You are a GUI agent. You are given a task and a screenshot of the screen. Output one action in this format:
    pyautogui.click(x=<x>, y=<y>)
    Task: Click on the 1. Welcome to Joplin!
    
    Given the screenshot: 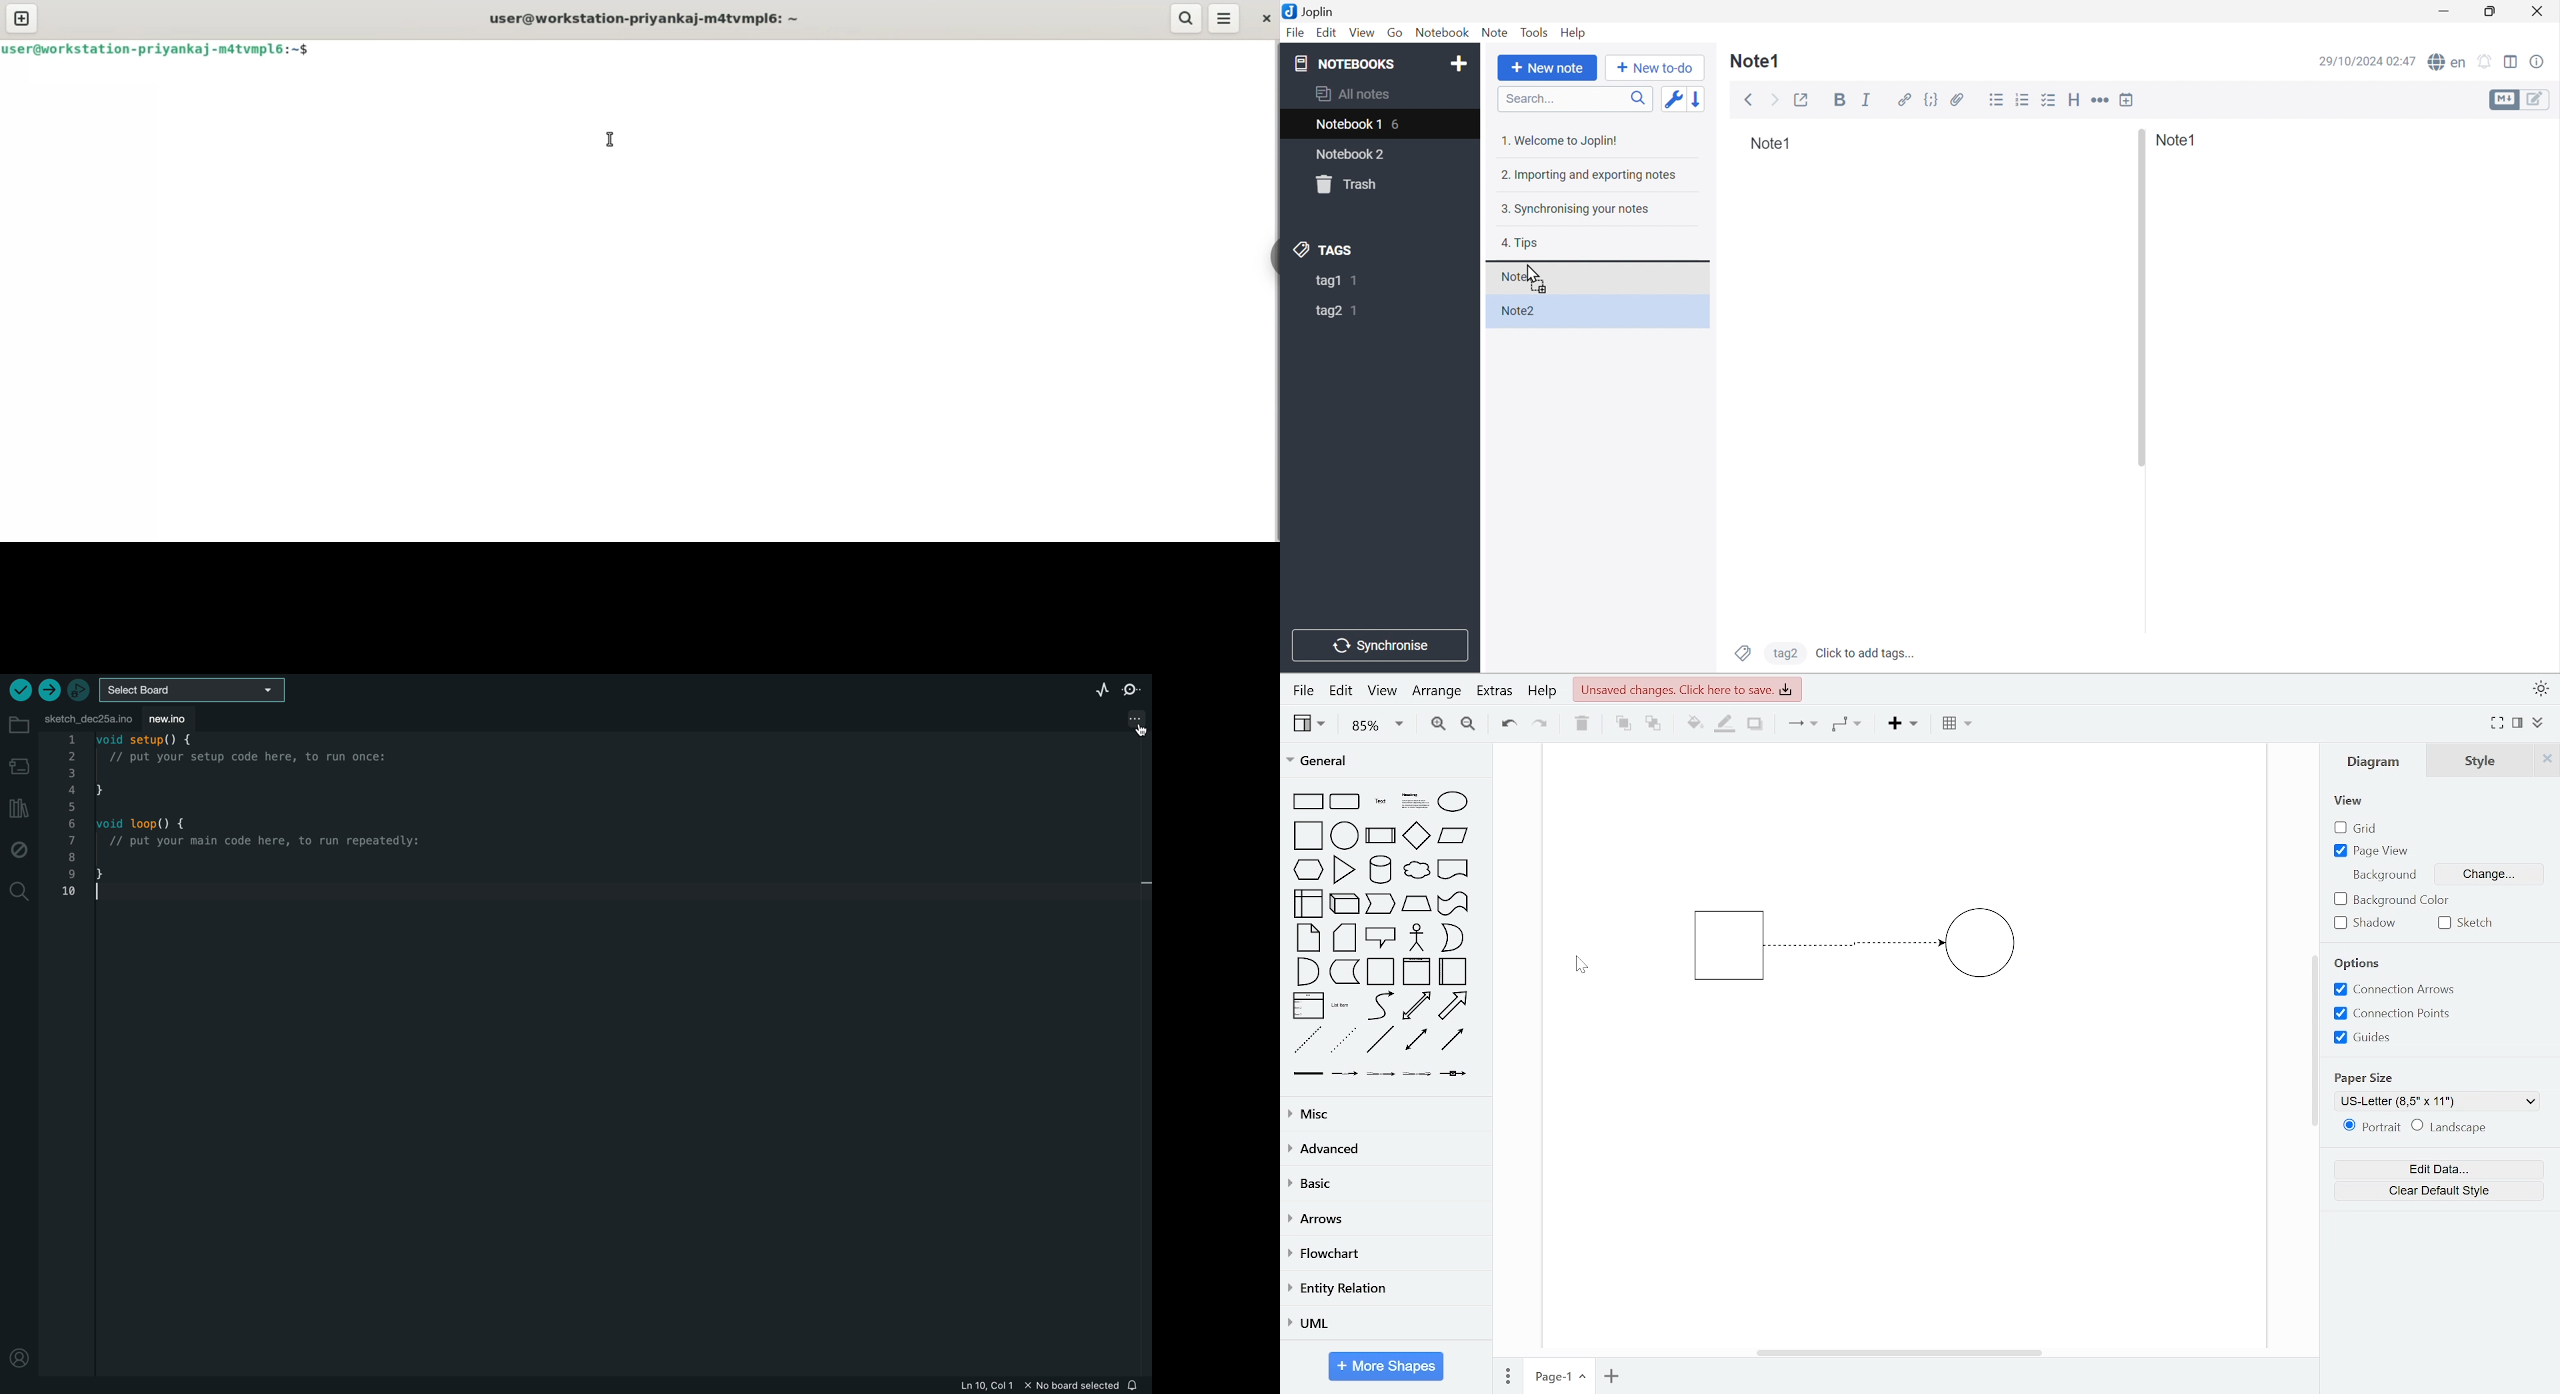 What is the action you would take?
    pyautogui.click(x=1558, y=139)
    